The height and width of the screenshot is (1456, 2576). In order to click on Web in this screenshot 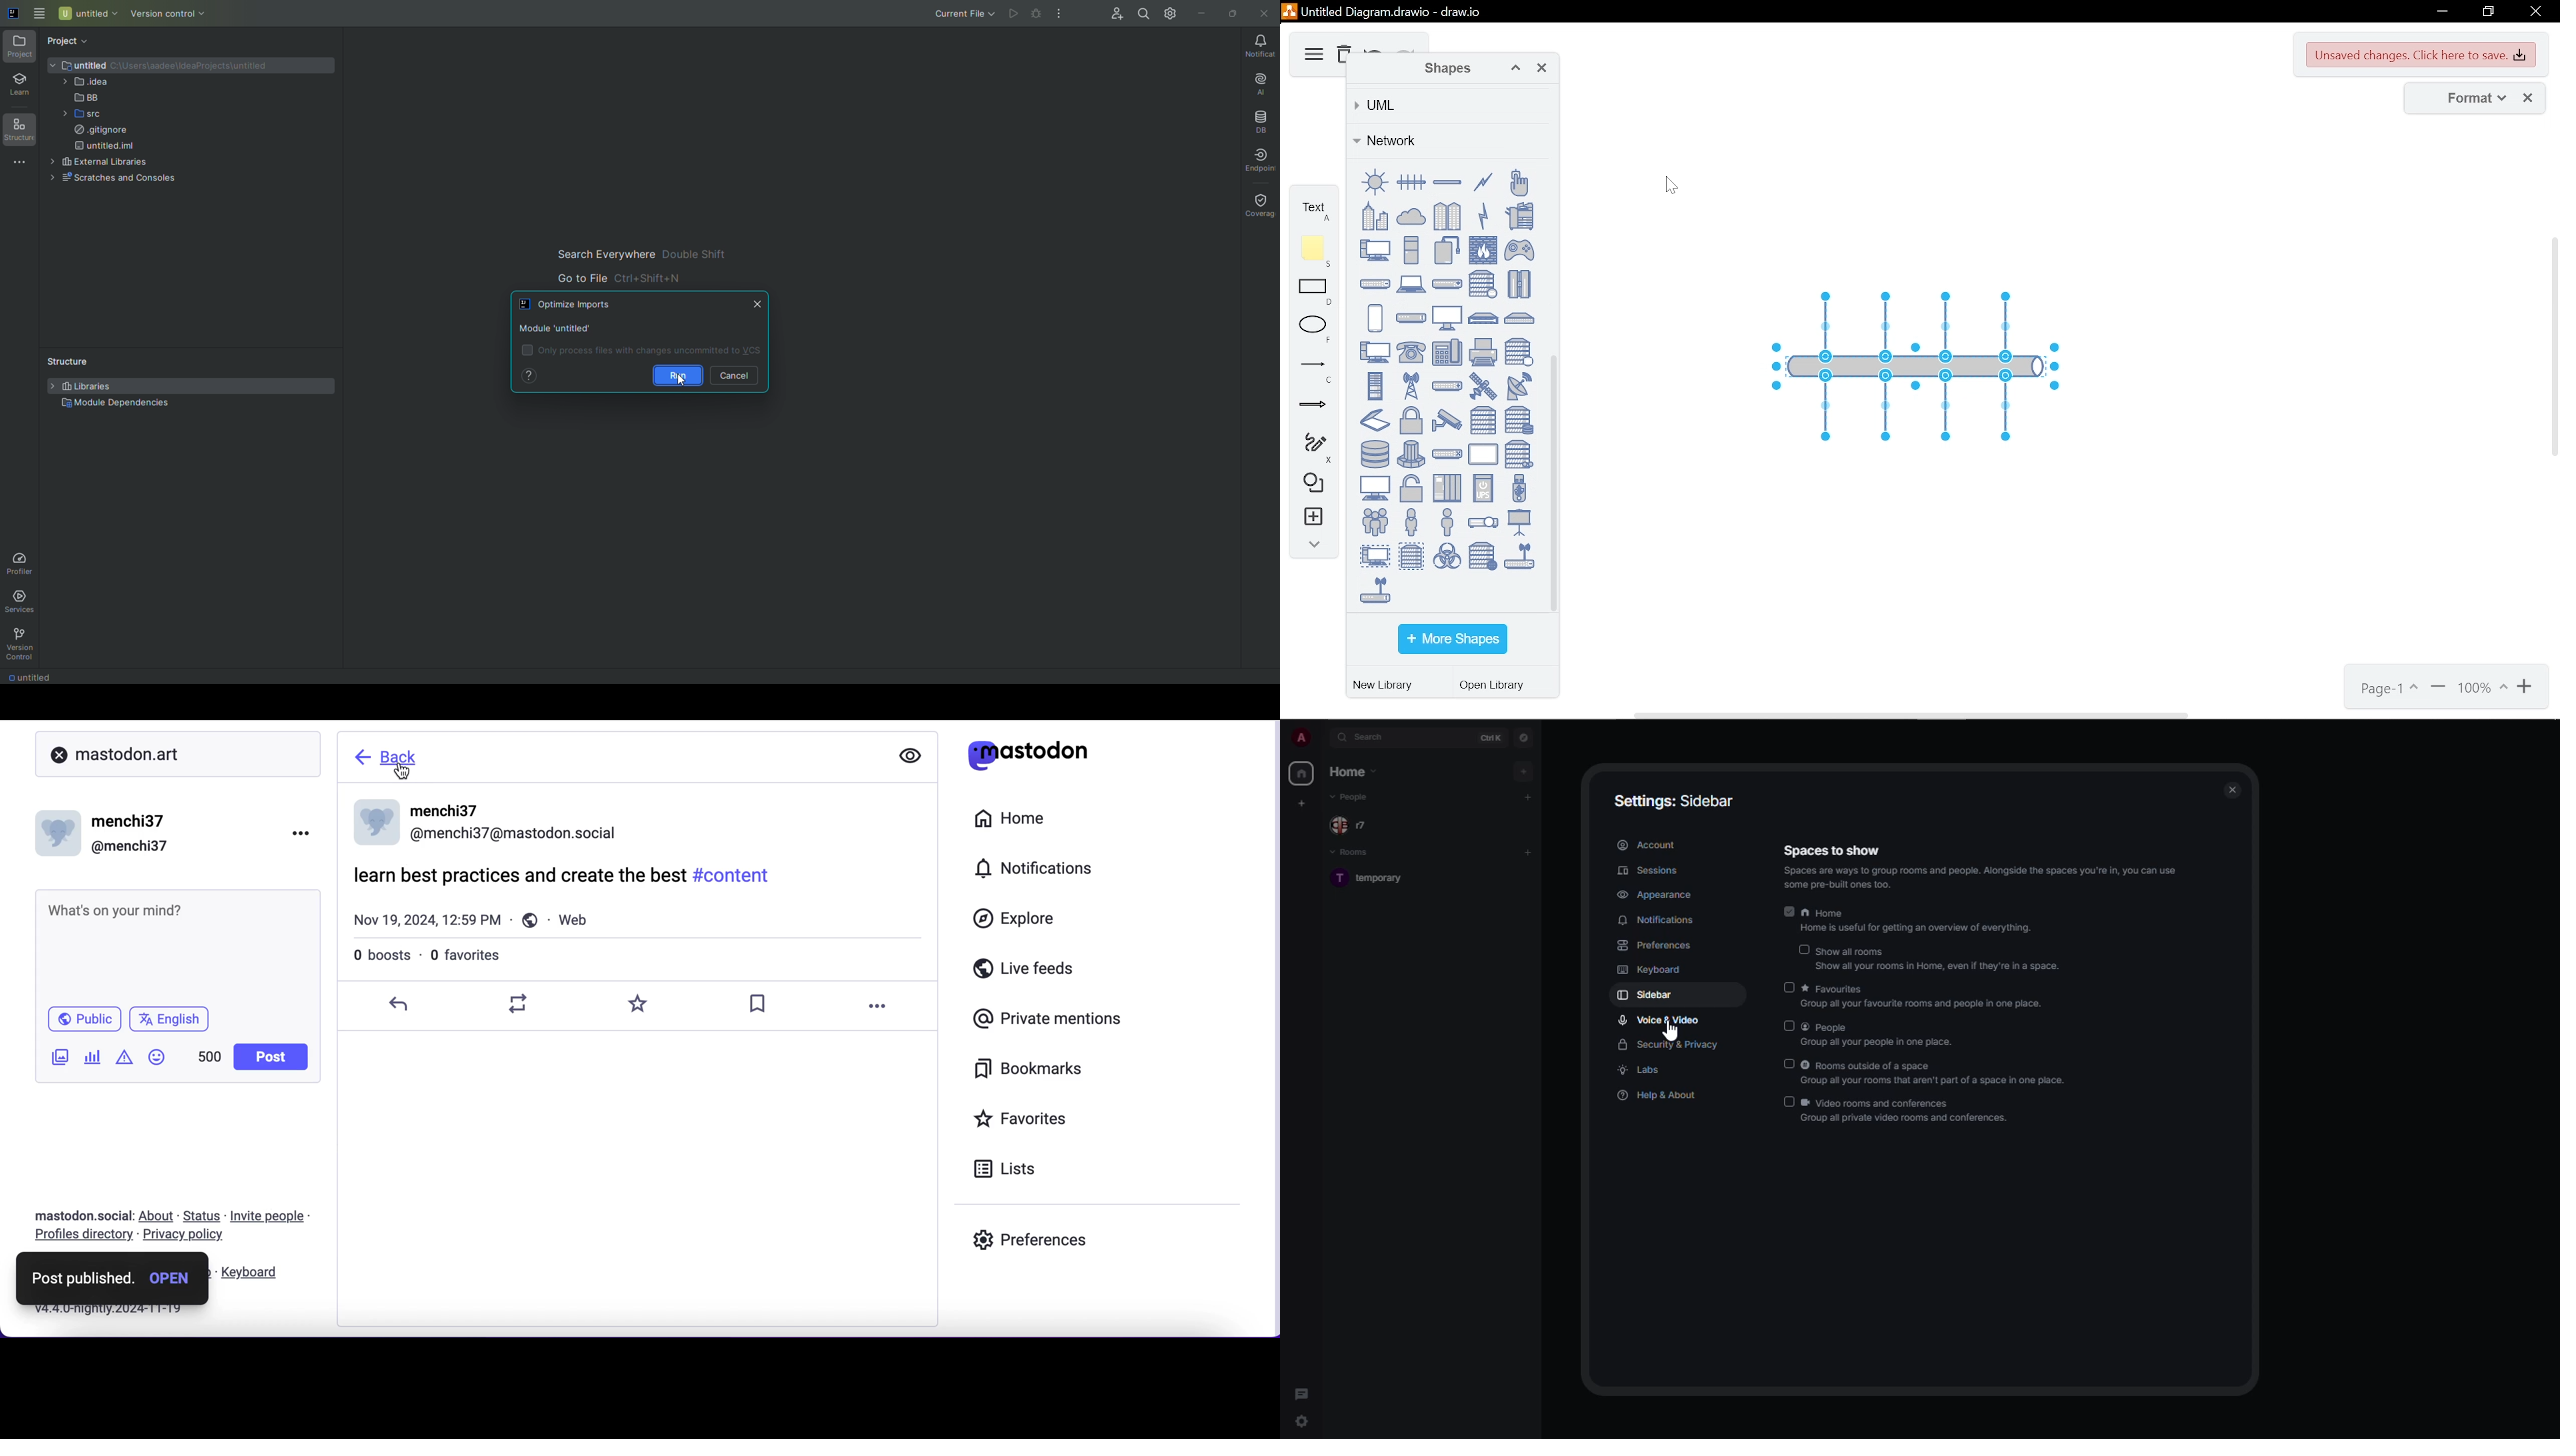, I will do `click(561, 919)`.